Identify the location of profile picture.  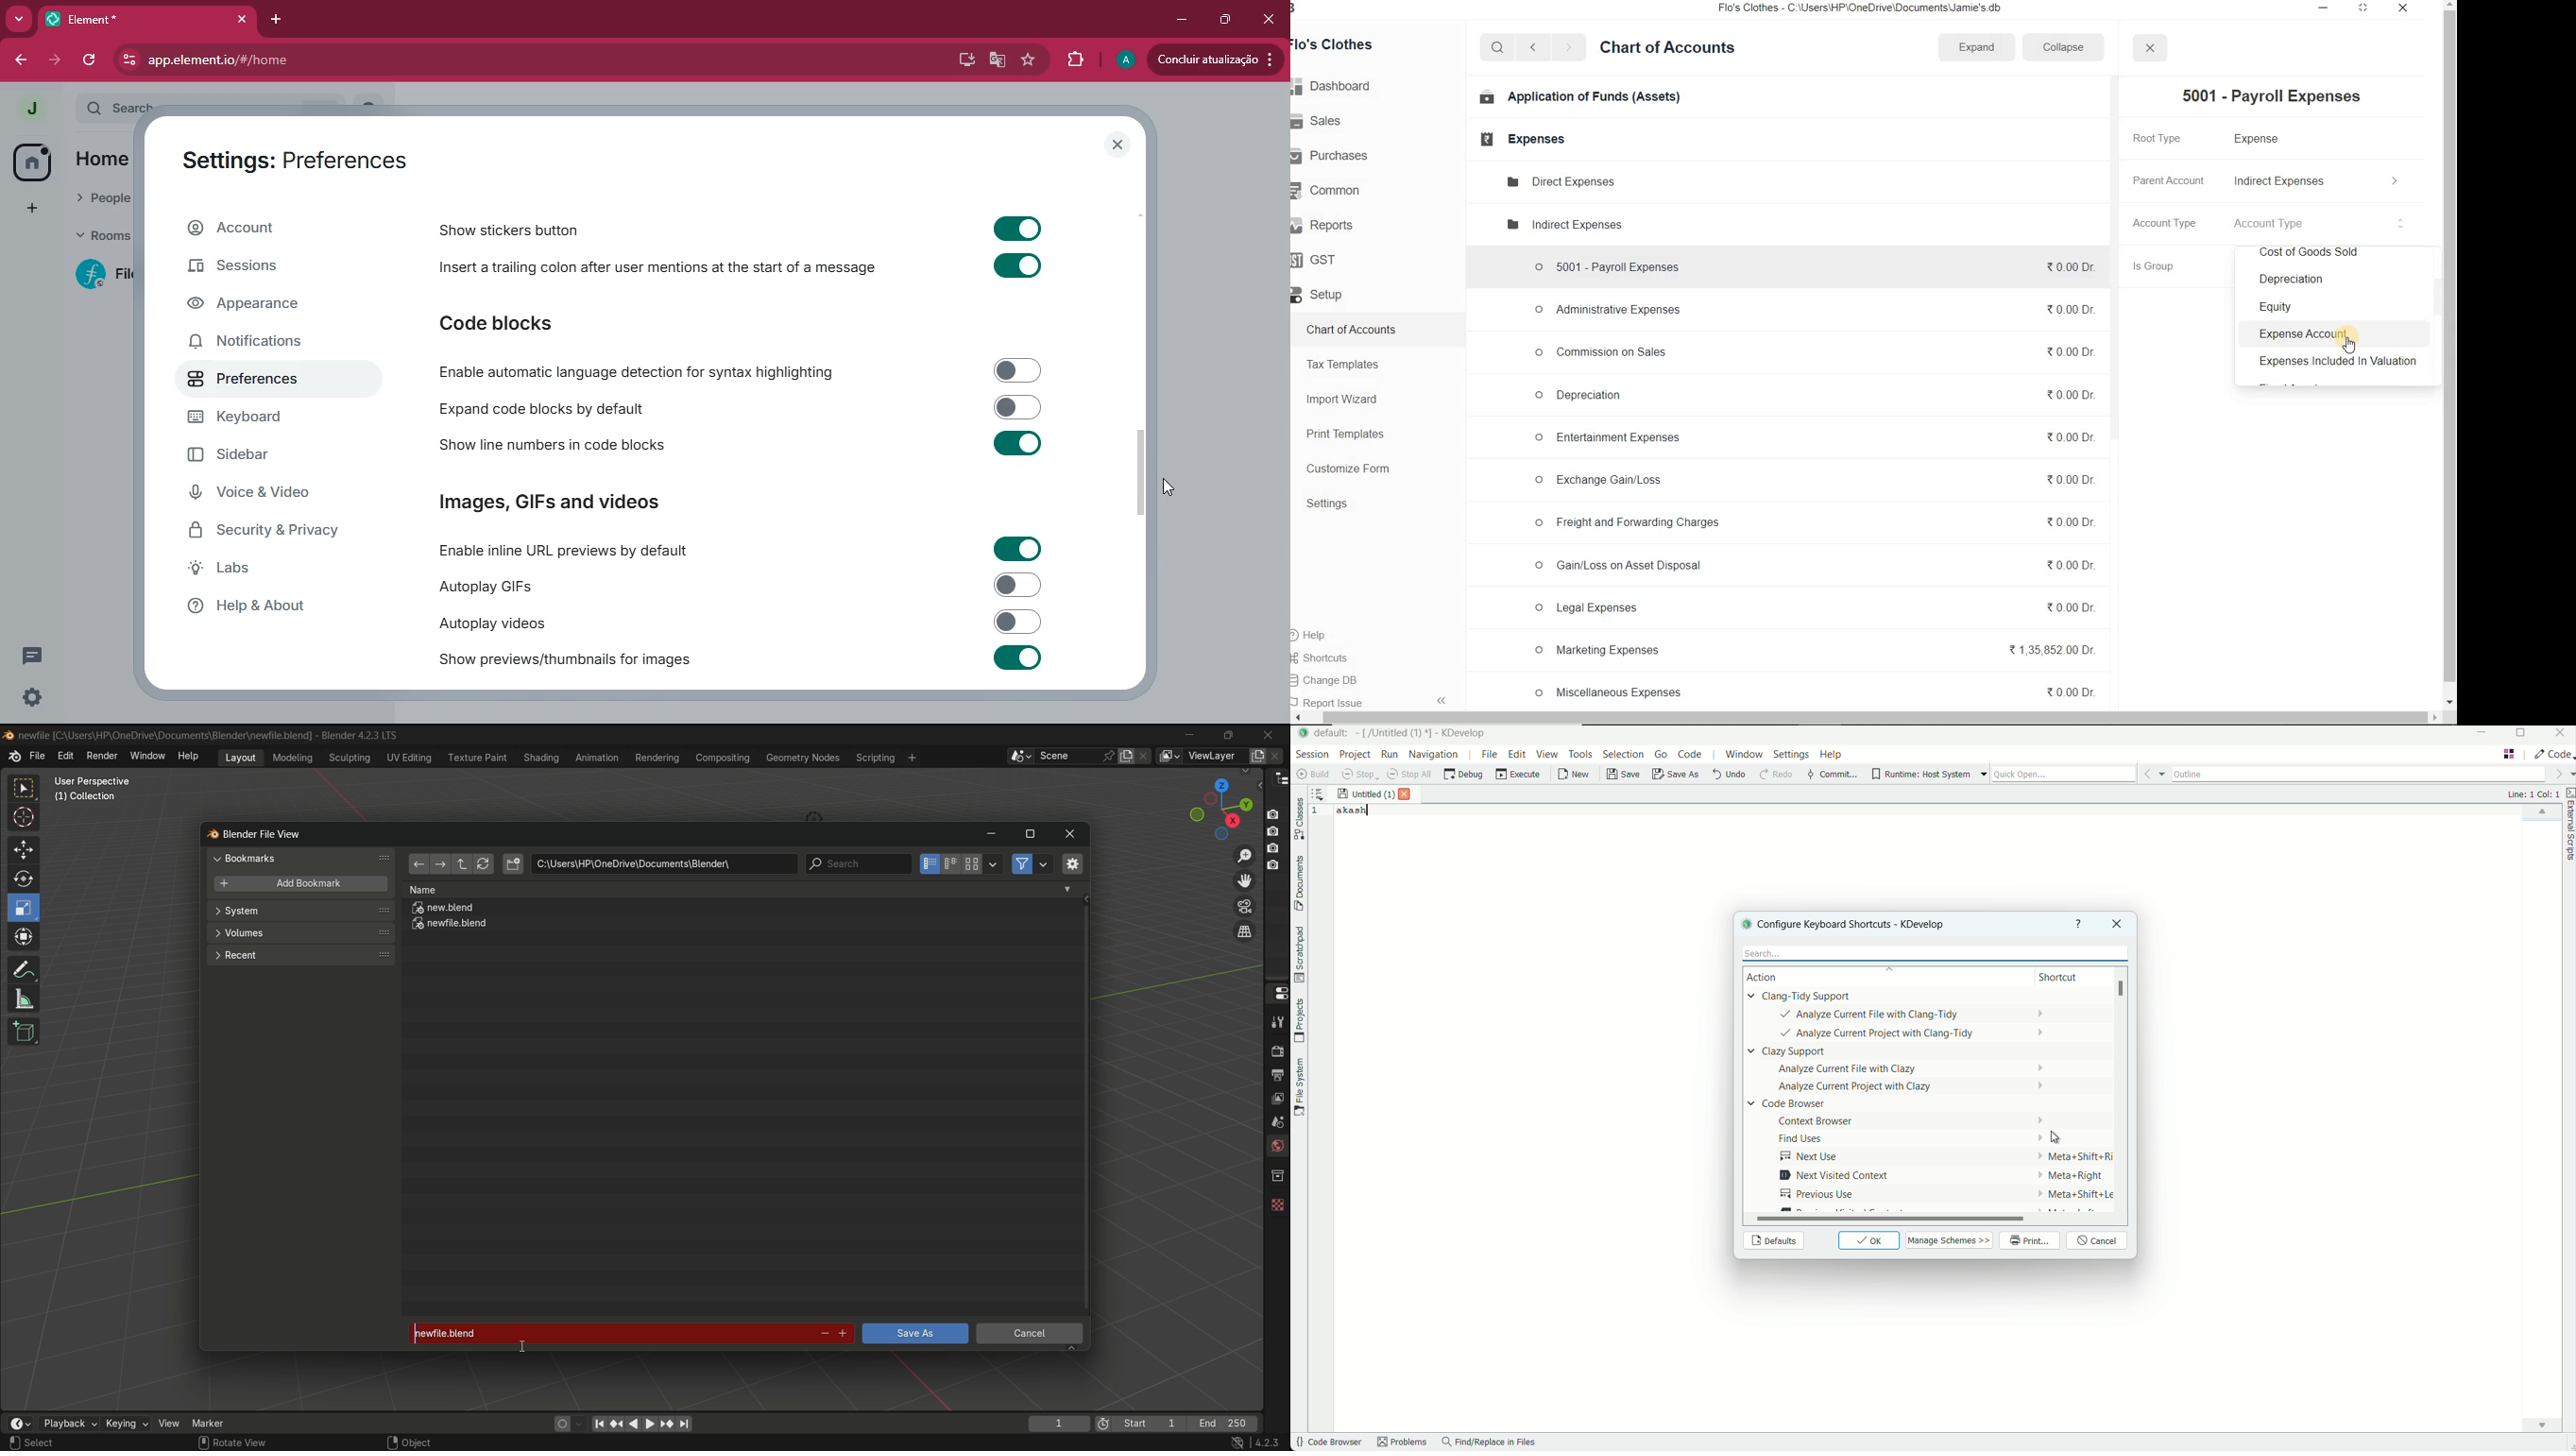
(1124, 60).